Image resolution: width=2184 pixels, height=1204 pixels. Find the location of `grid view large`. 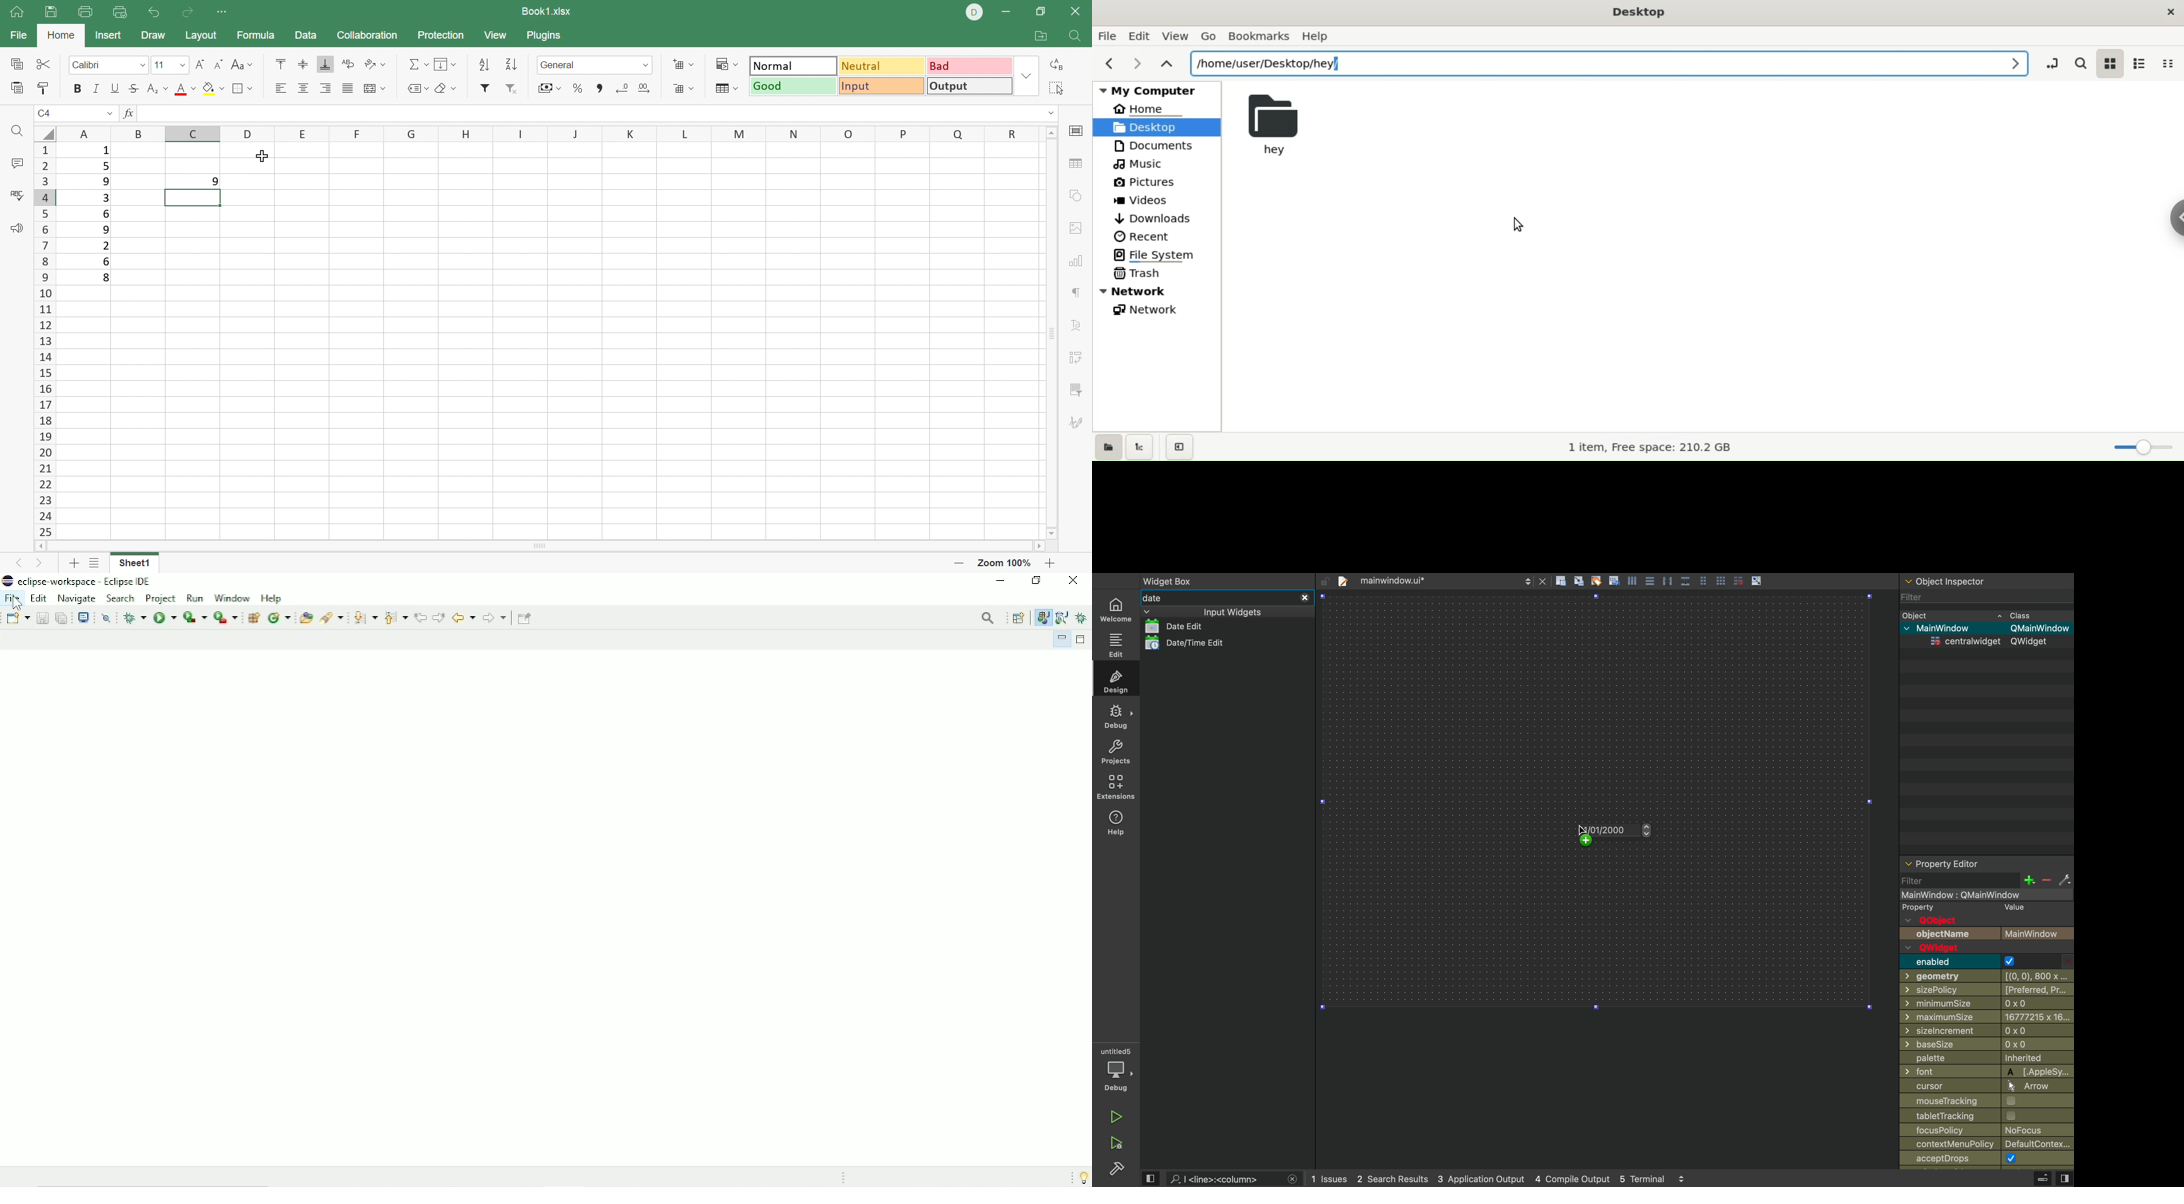

grid view large is located at coordinates (1721, 581).